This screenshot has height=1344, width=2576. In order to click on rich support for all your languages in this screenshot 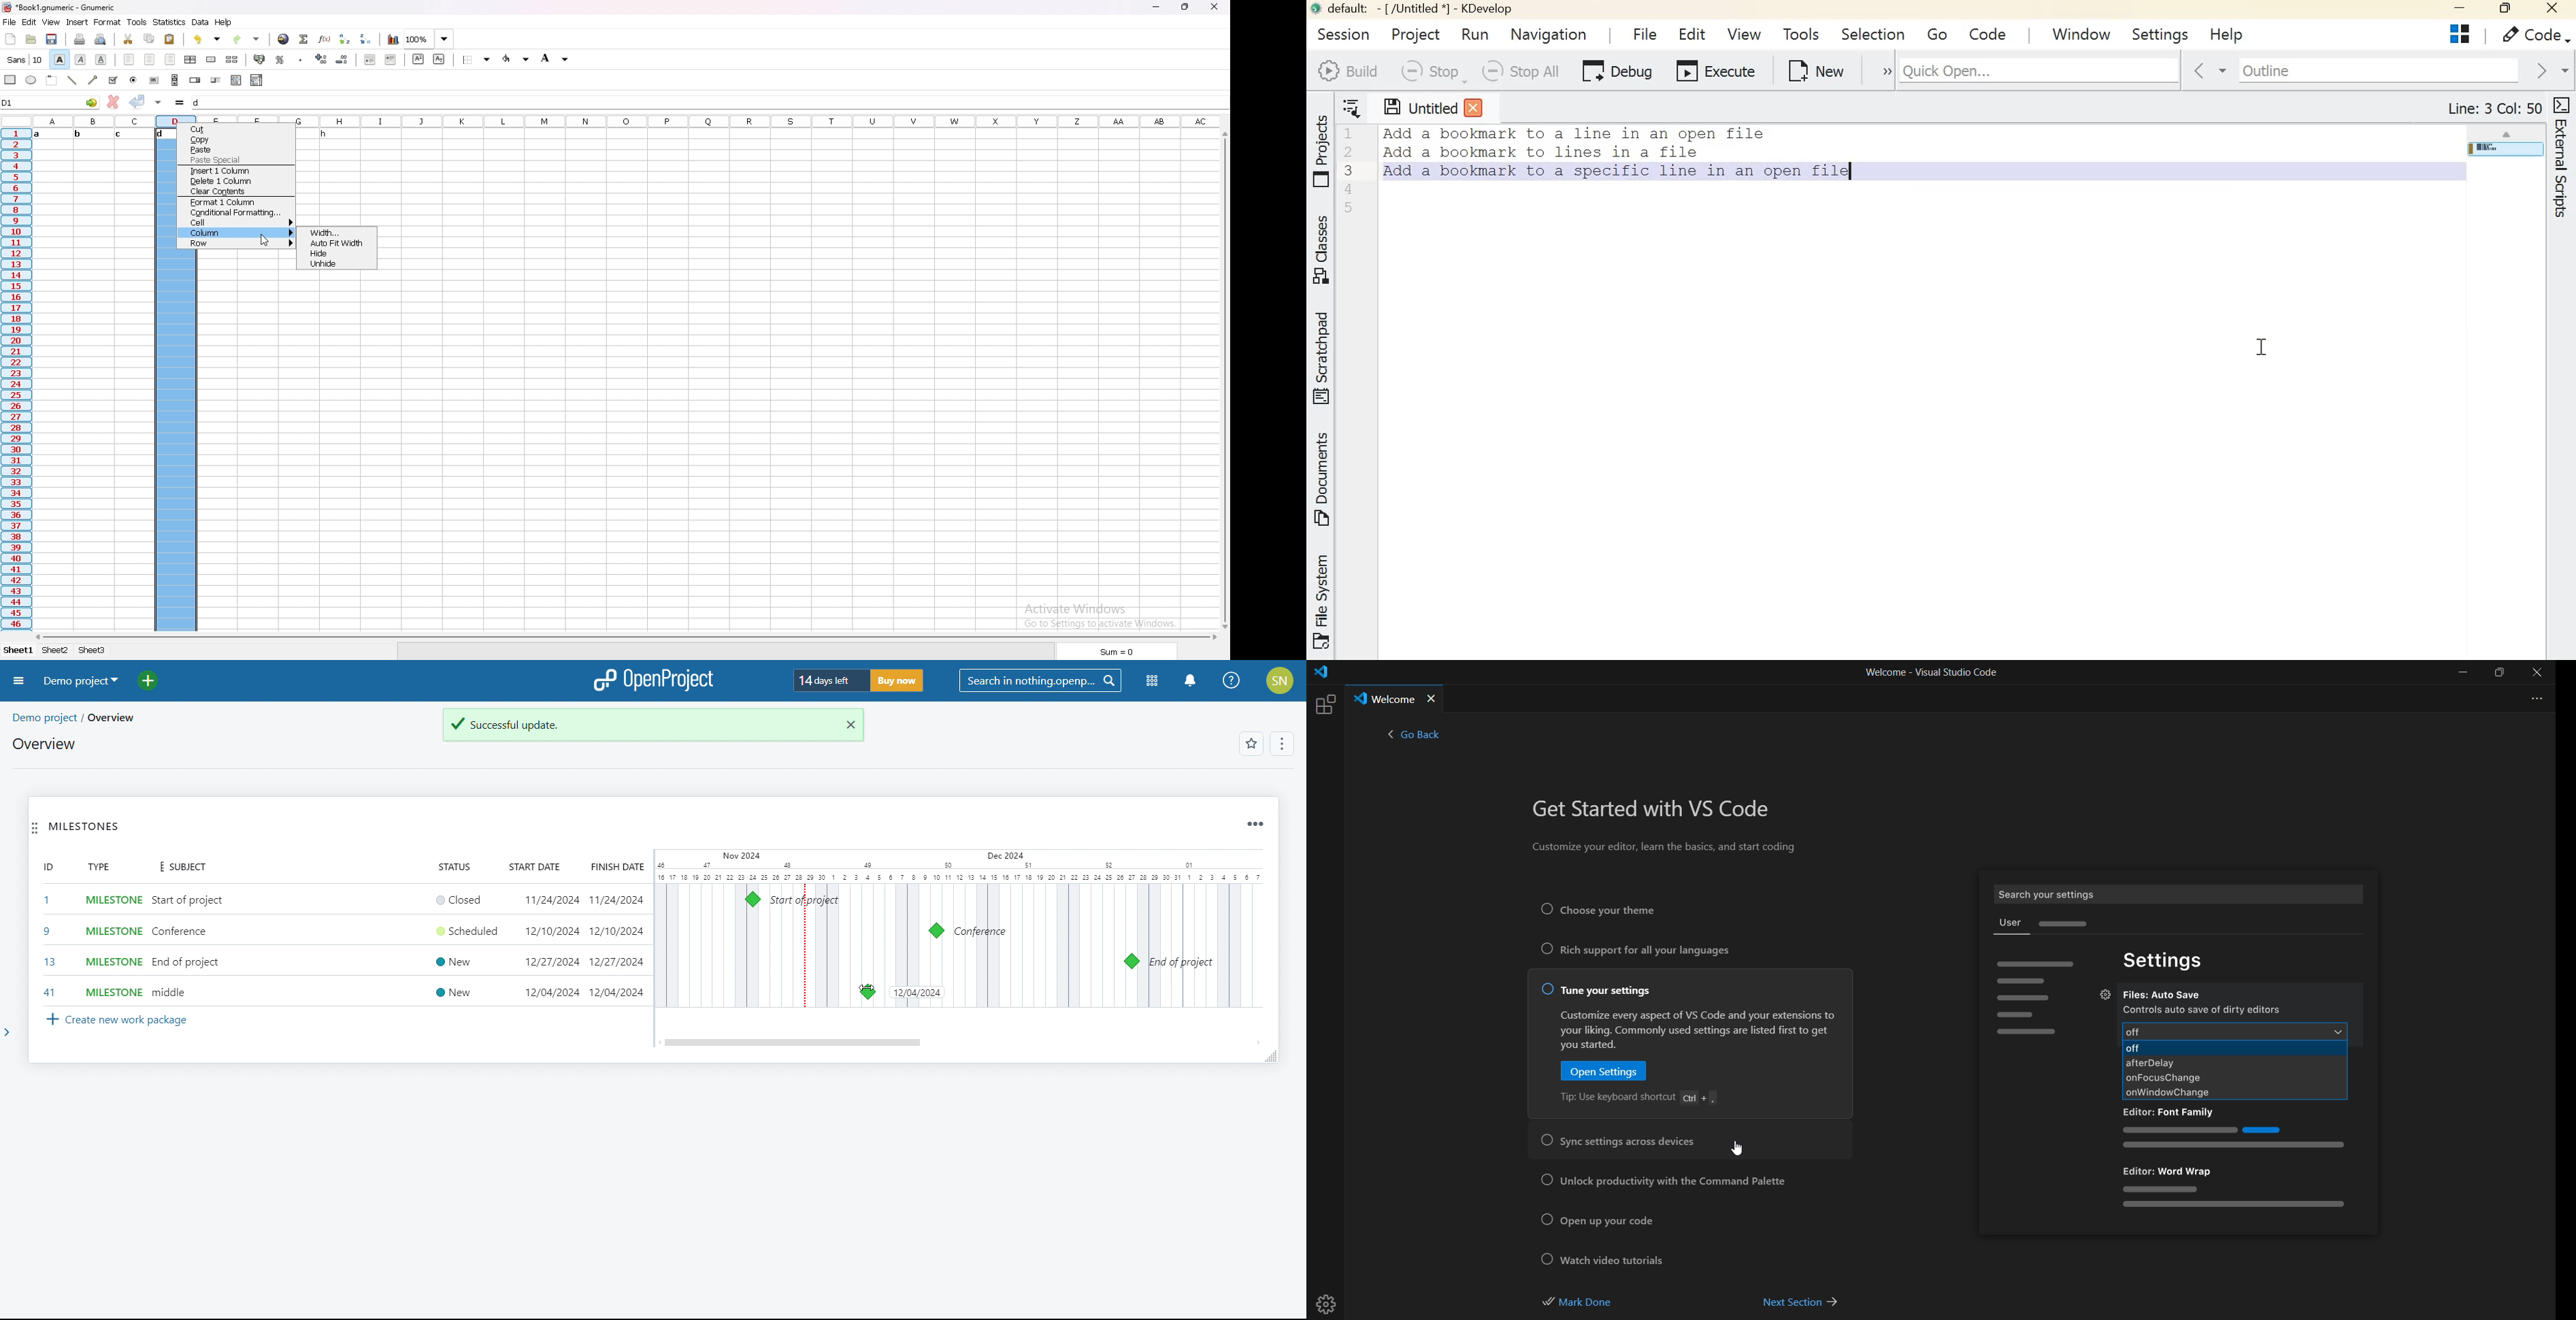, I will do `click(1634, 952)`.